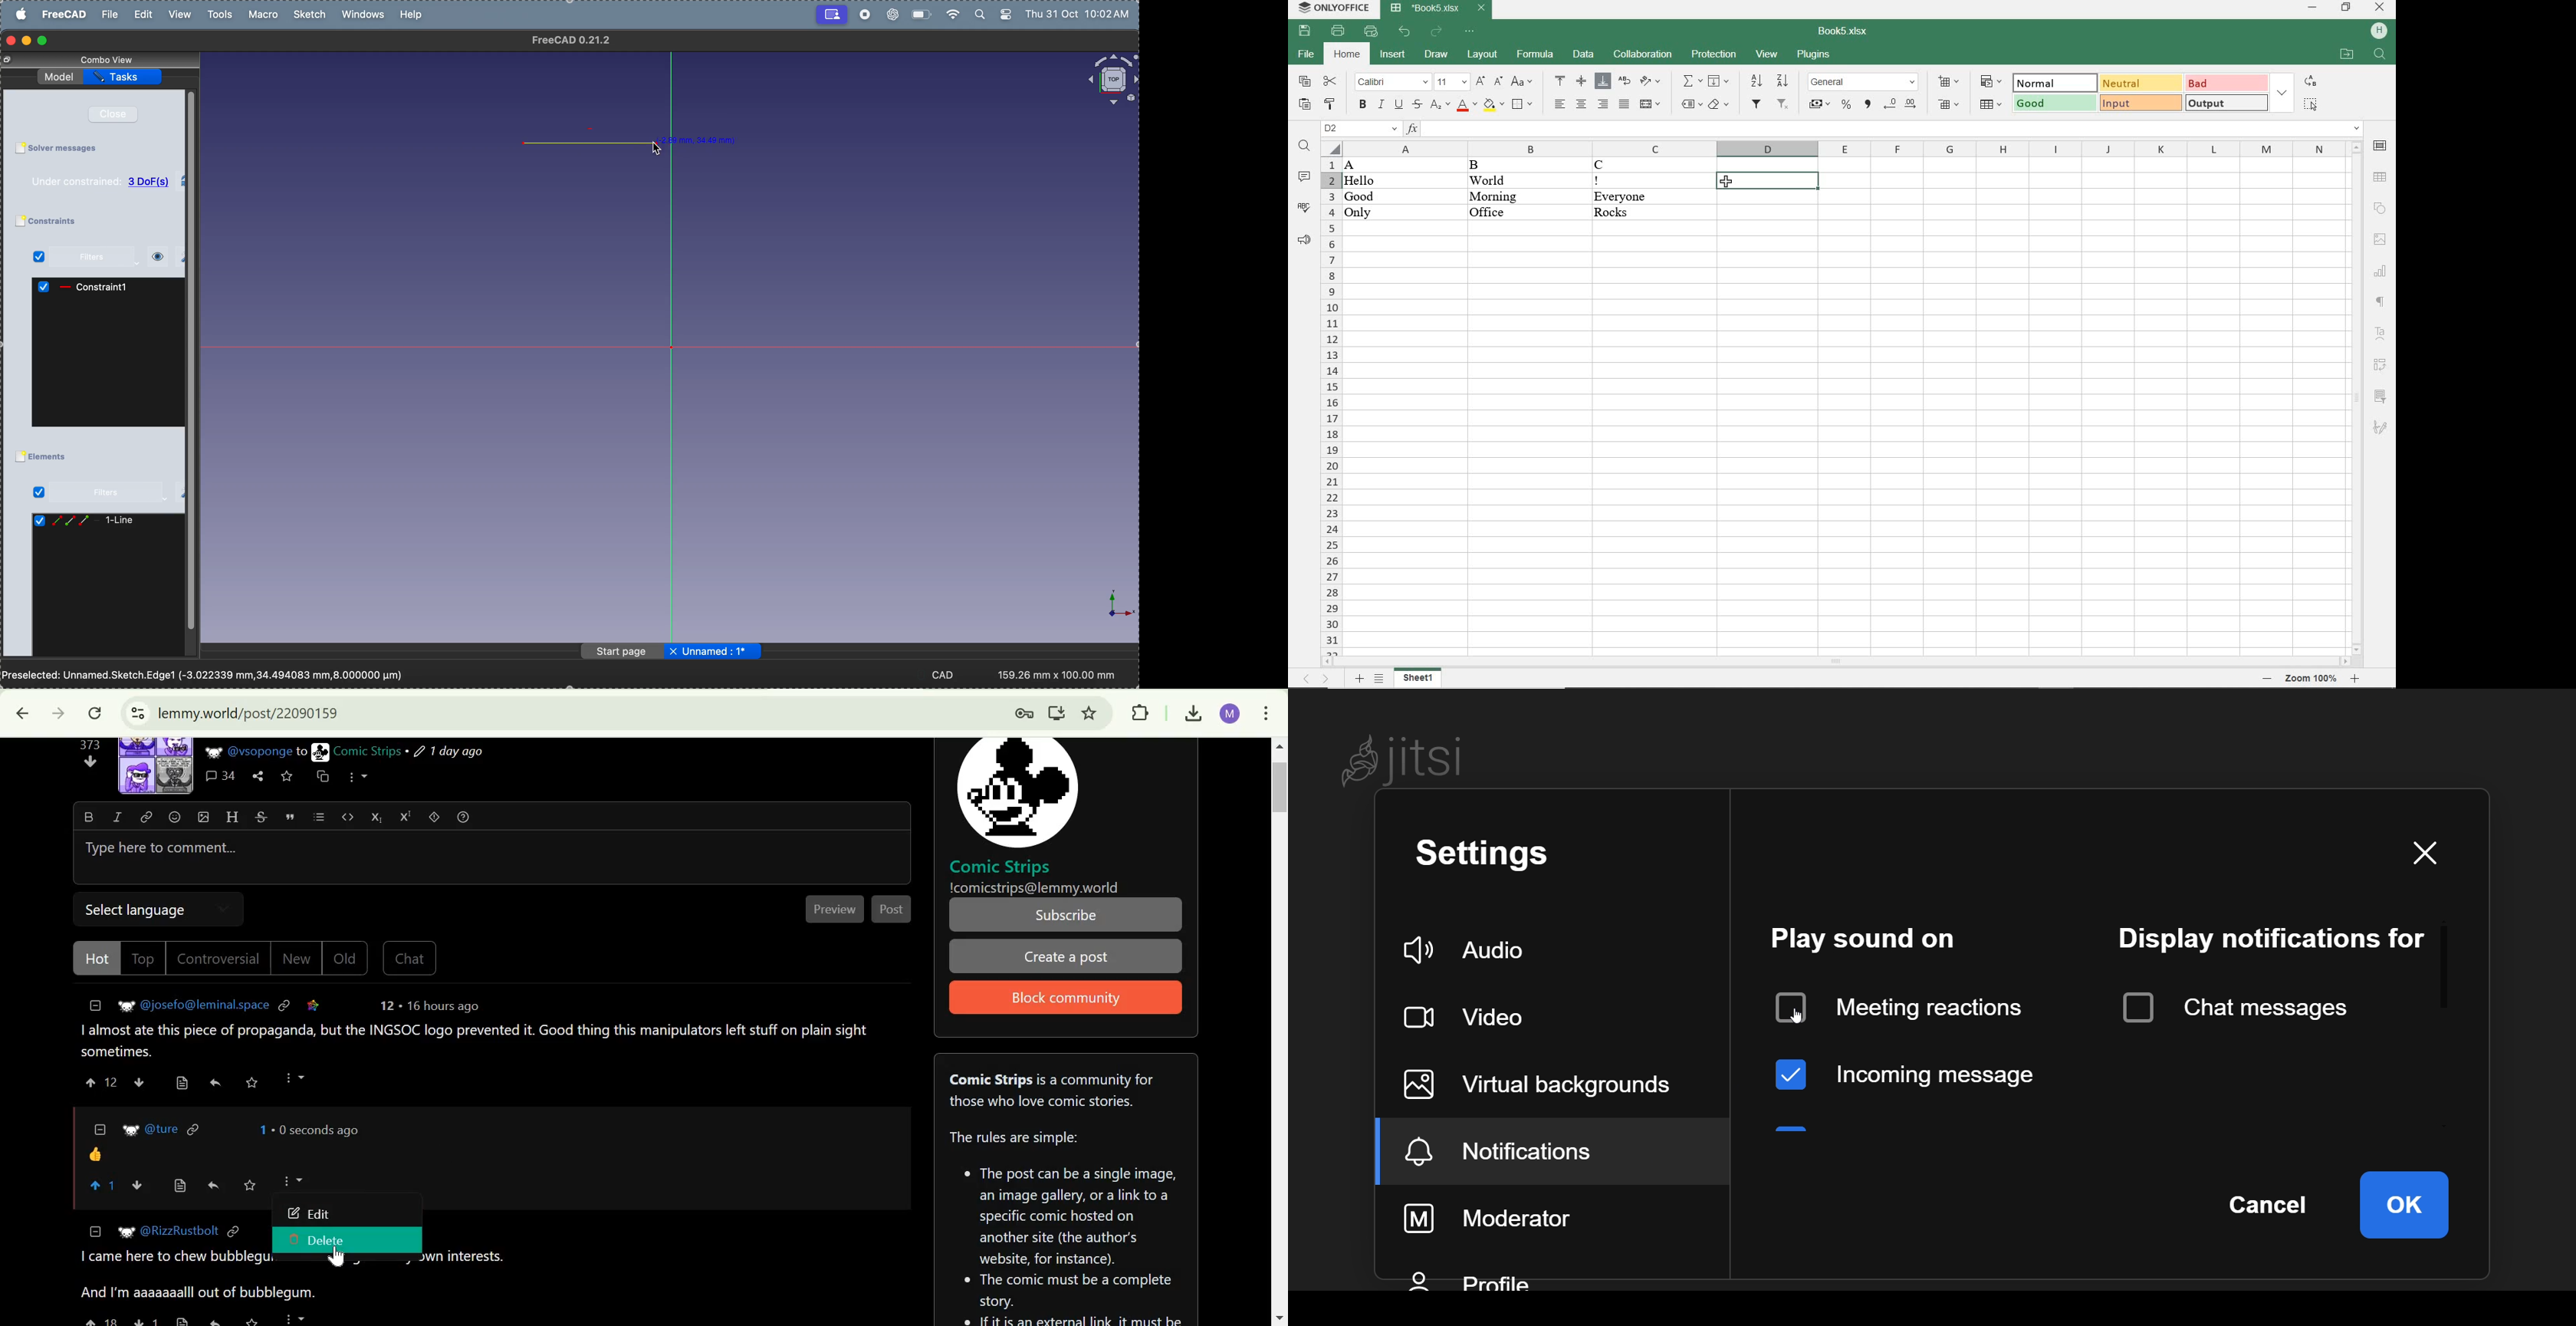  What do you see at coordinates (174, 817) in the screenshot?
I see `Emoji` at bounding box center [174, 817].